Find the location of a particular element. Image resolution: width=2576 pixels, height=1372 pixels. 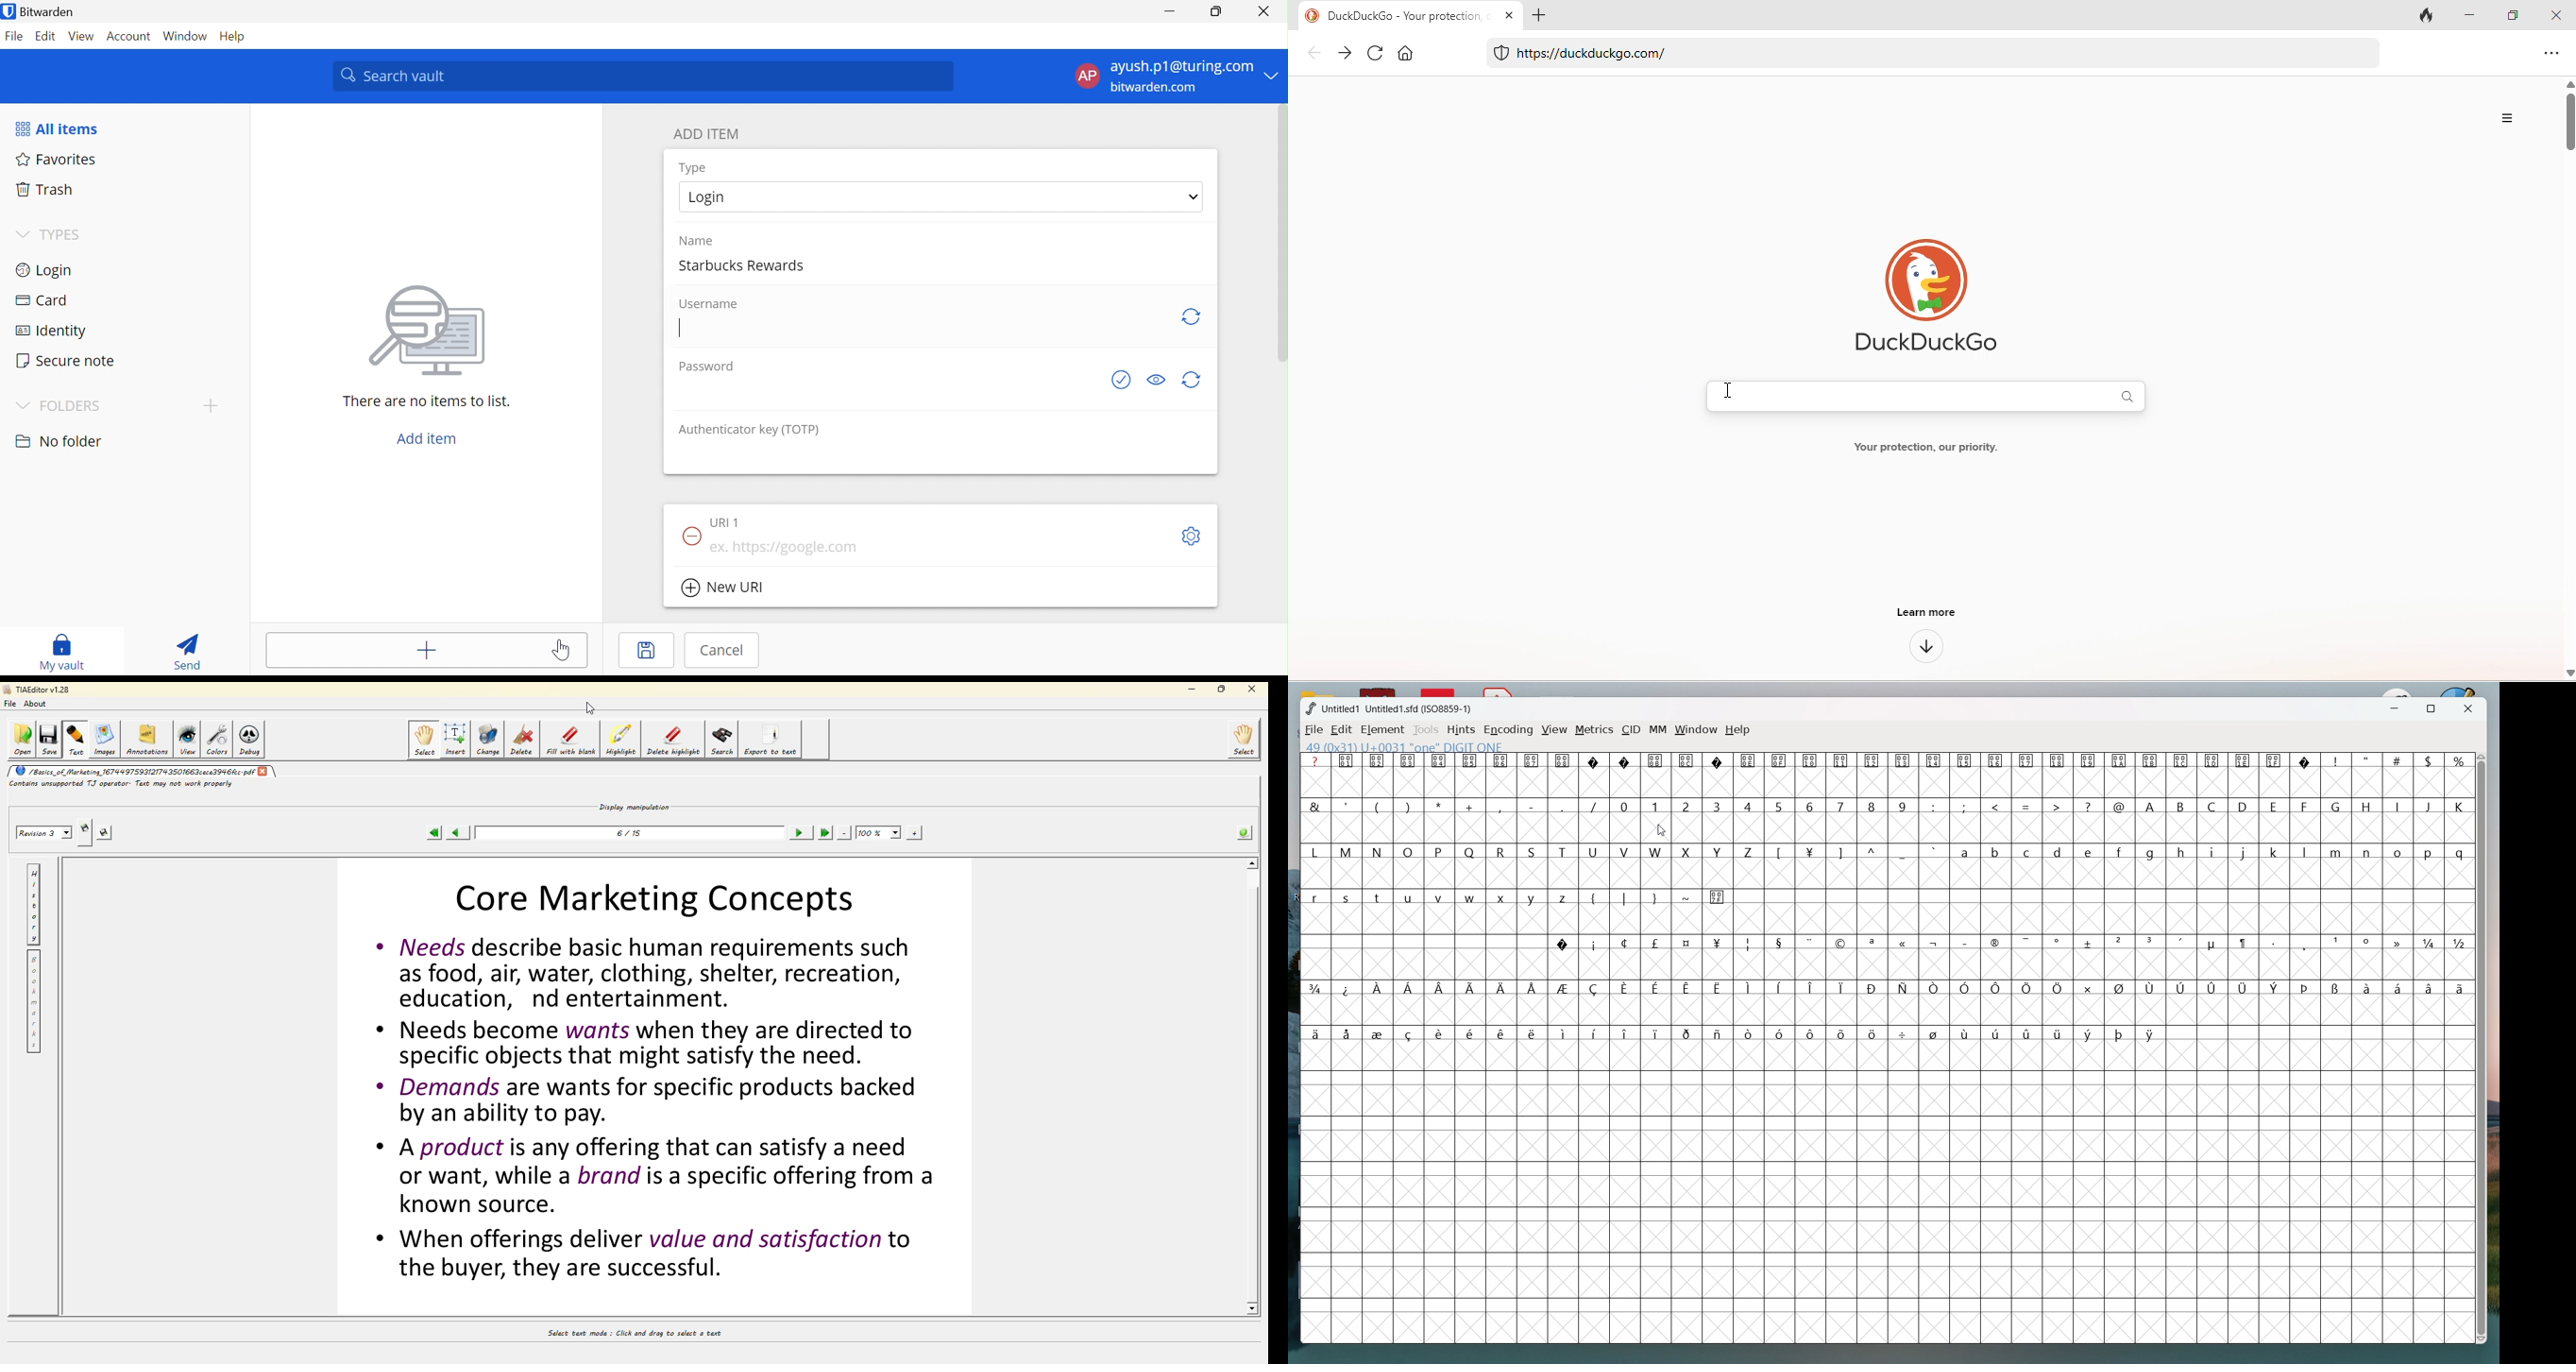

symbol is located at coordinates (1316, 988).